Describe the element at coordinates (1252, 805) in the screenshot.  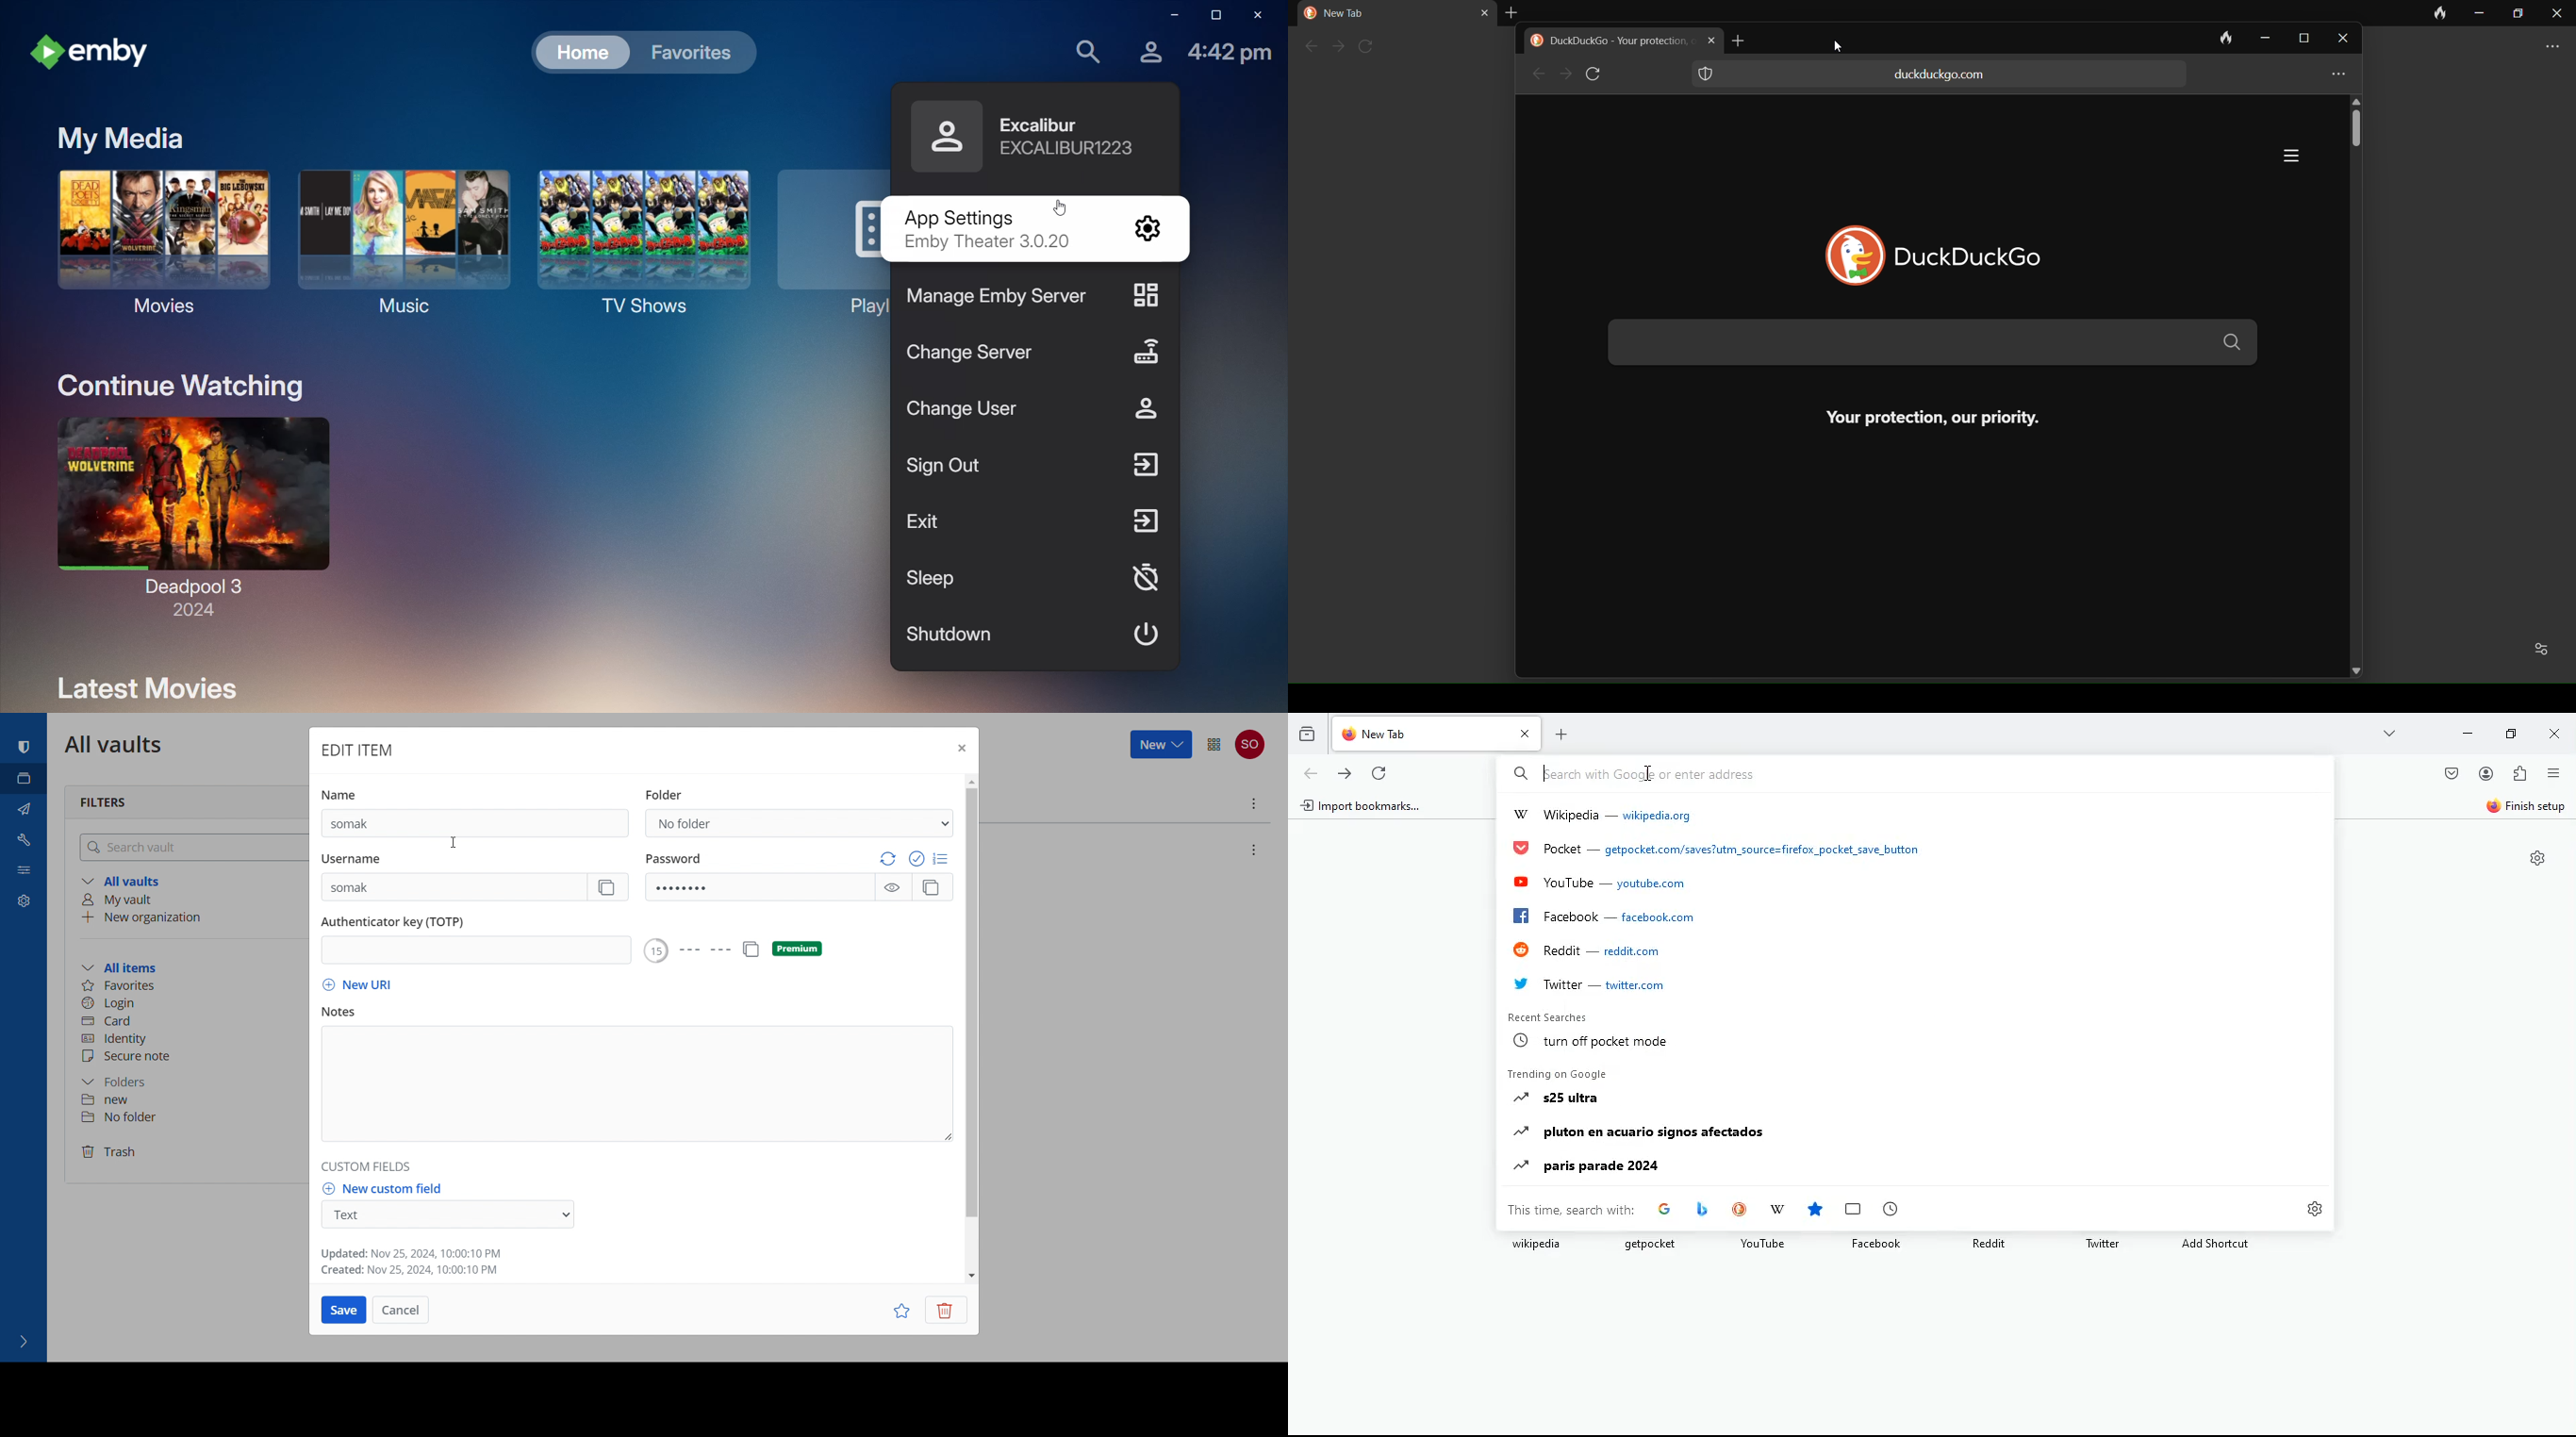
I see `options` at that location.